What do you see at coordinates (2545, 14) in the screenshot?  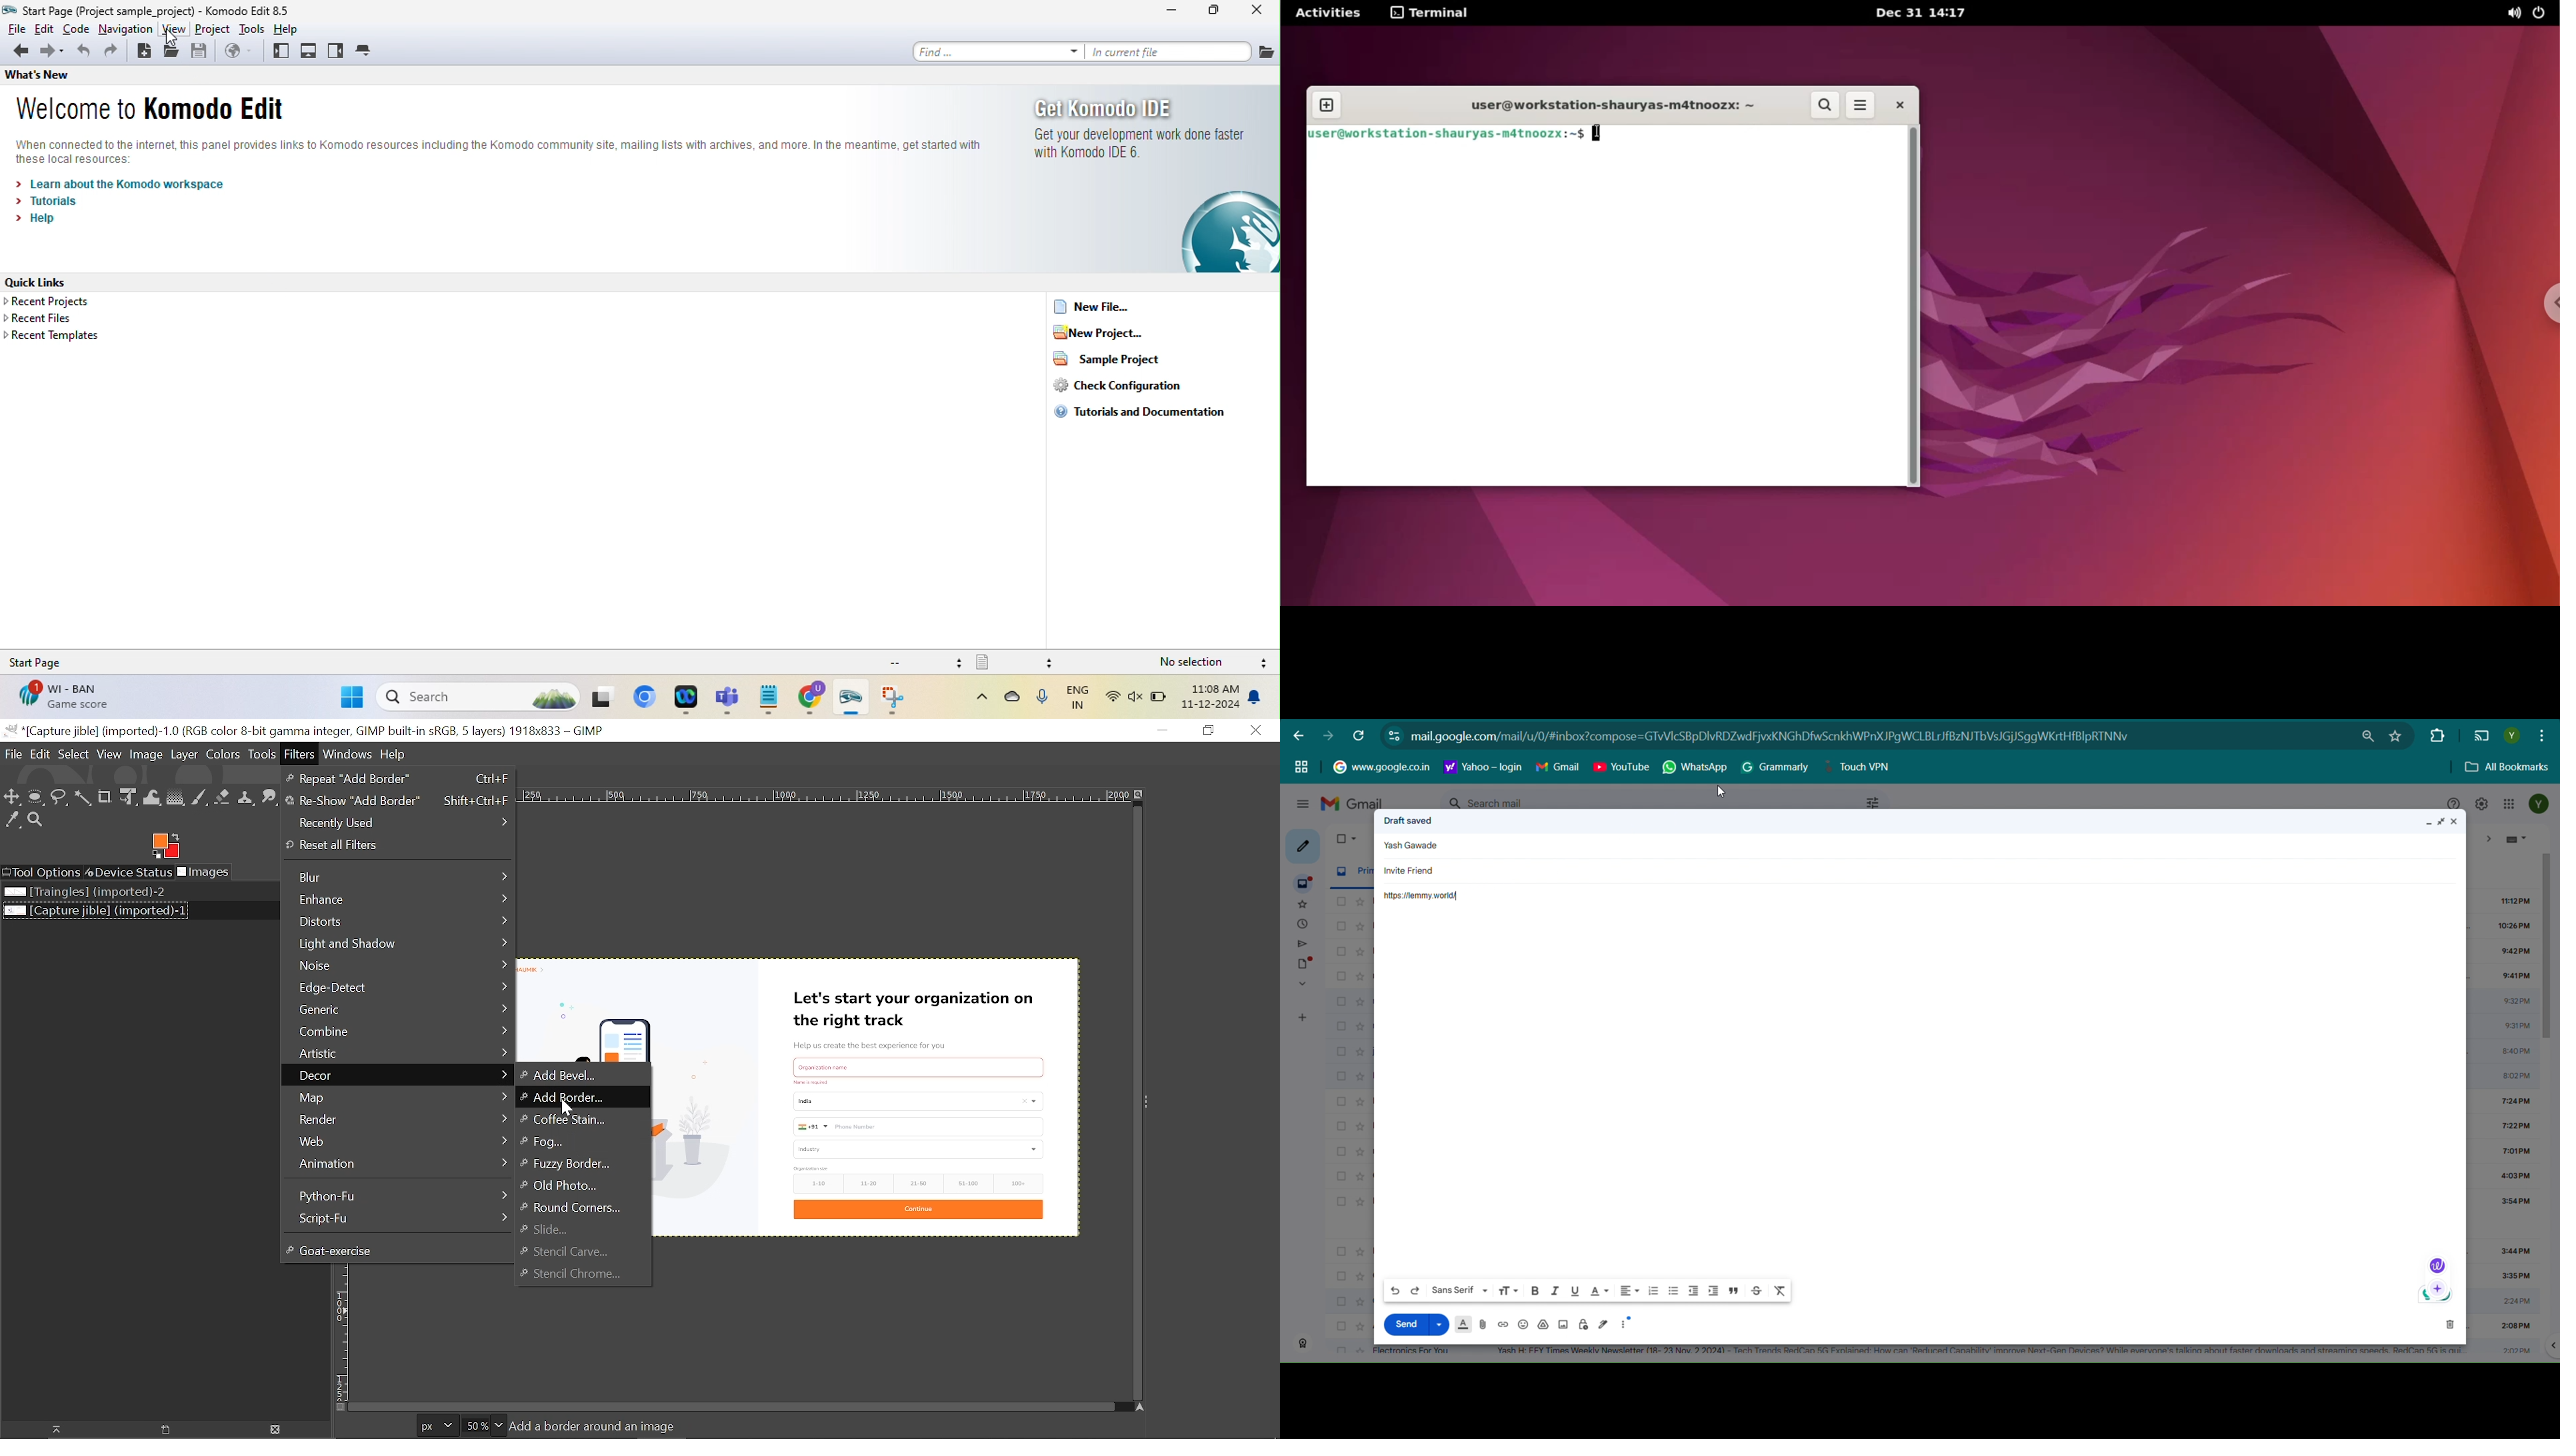 I see `power options` at bounding box center [2545, 14].